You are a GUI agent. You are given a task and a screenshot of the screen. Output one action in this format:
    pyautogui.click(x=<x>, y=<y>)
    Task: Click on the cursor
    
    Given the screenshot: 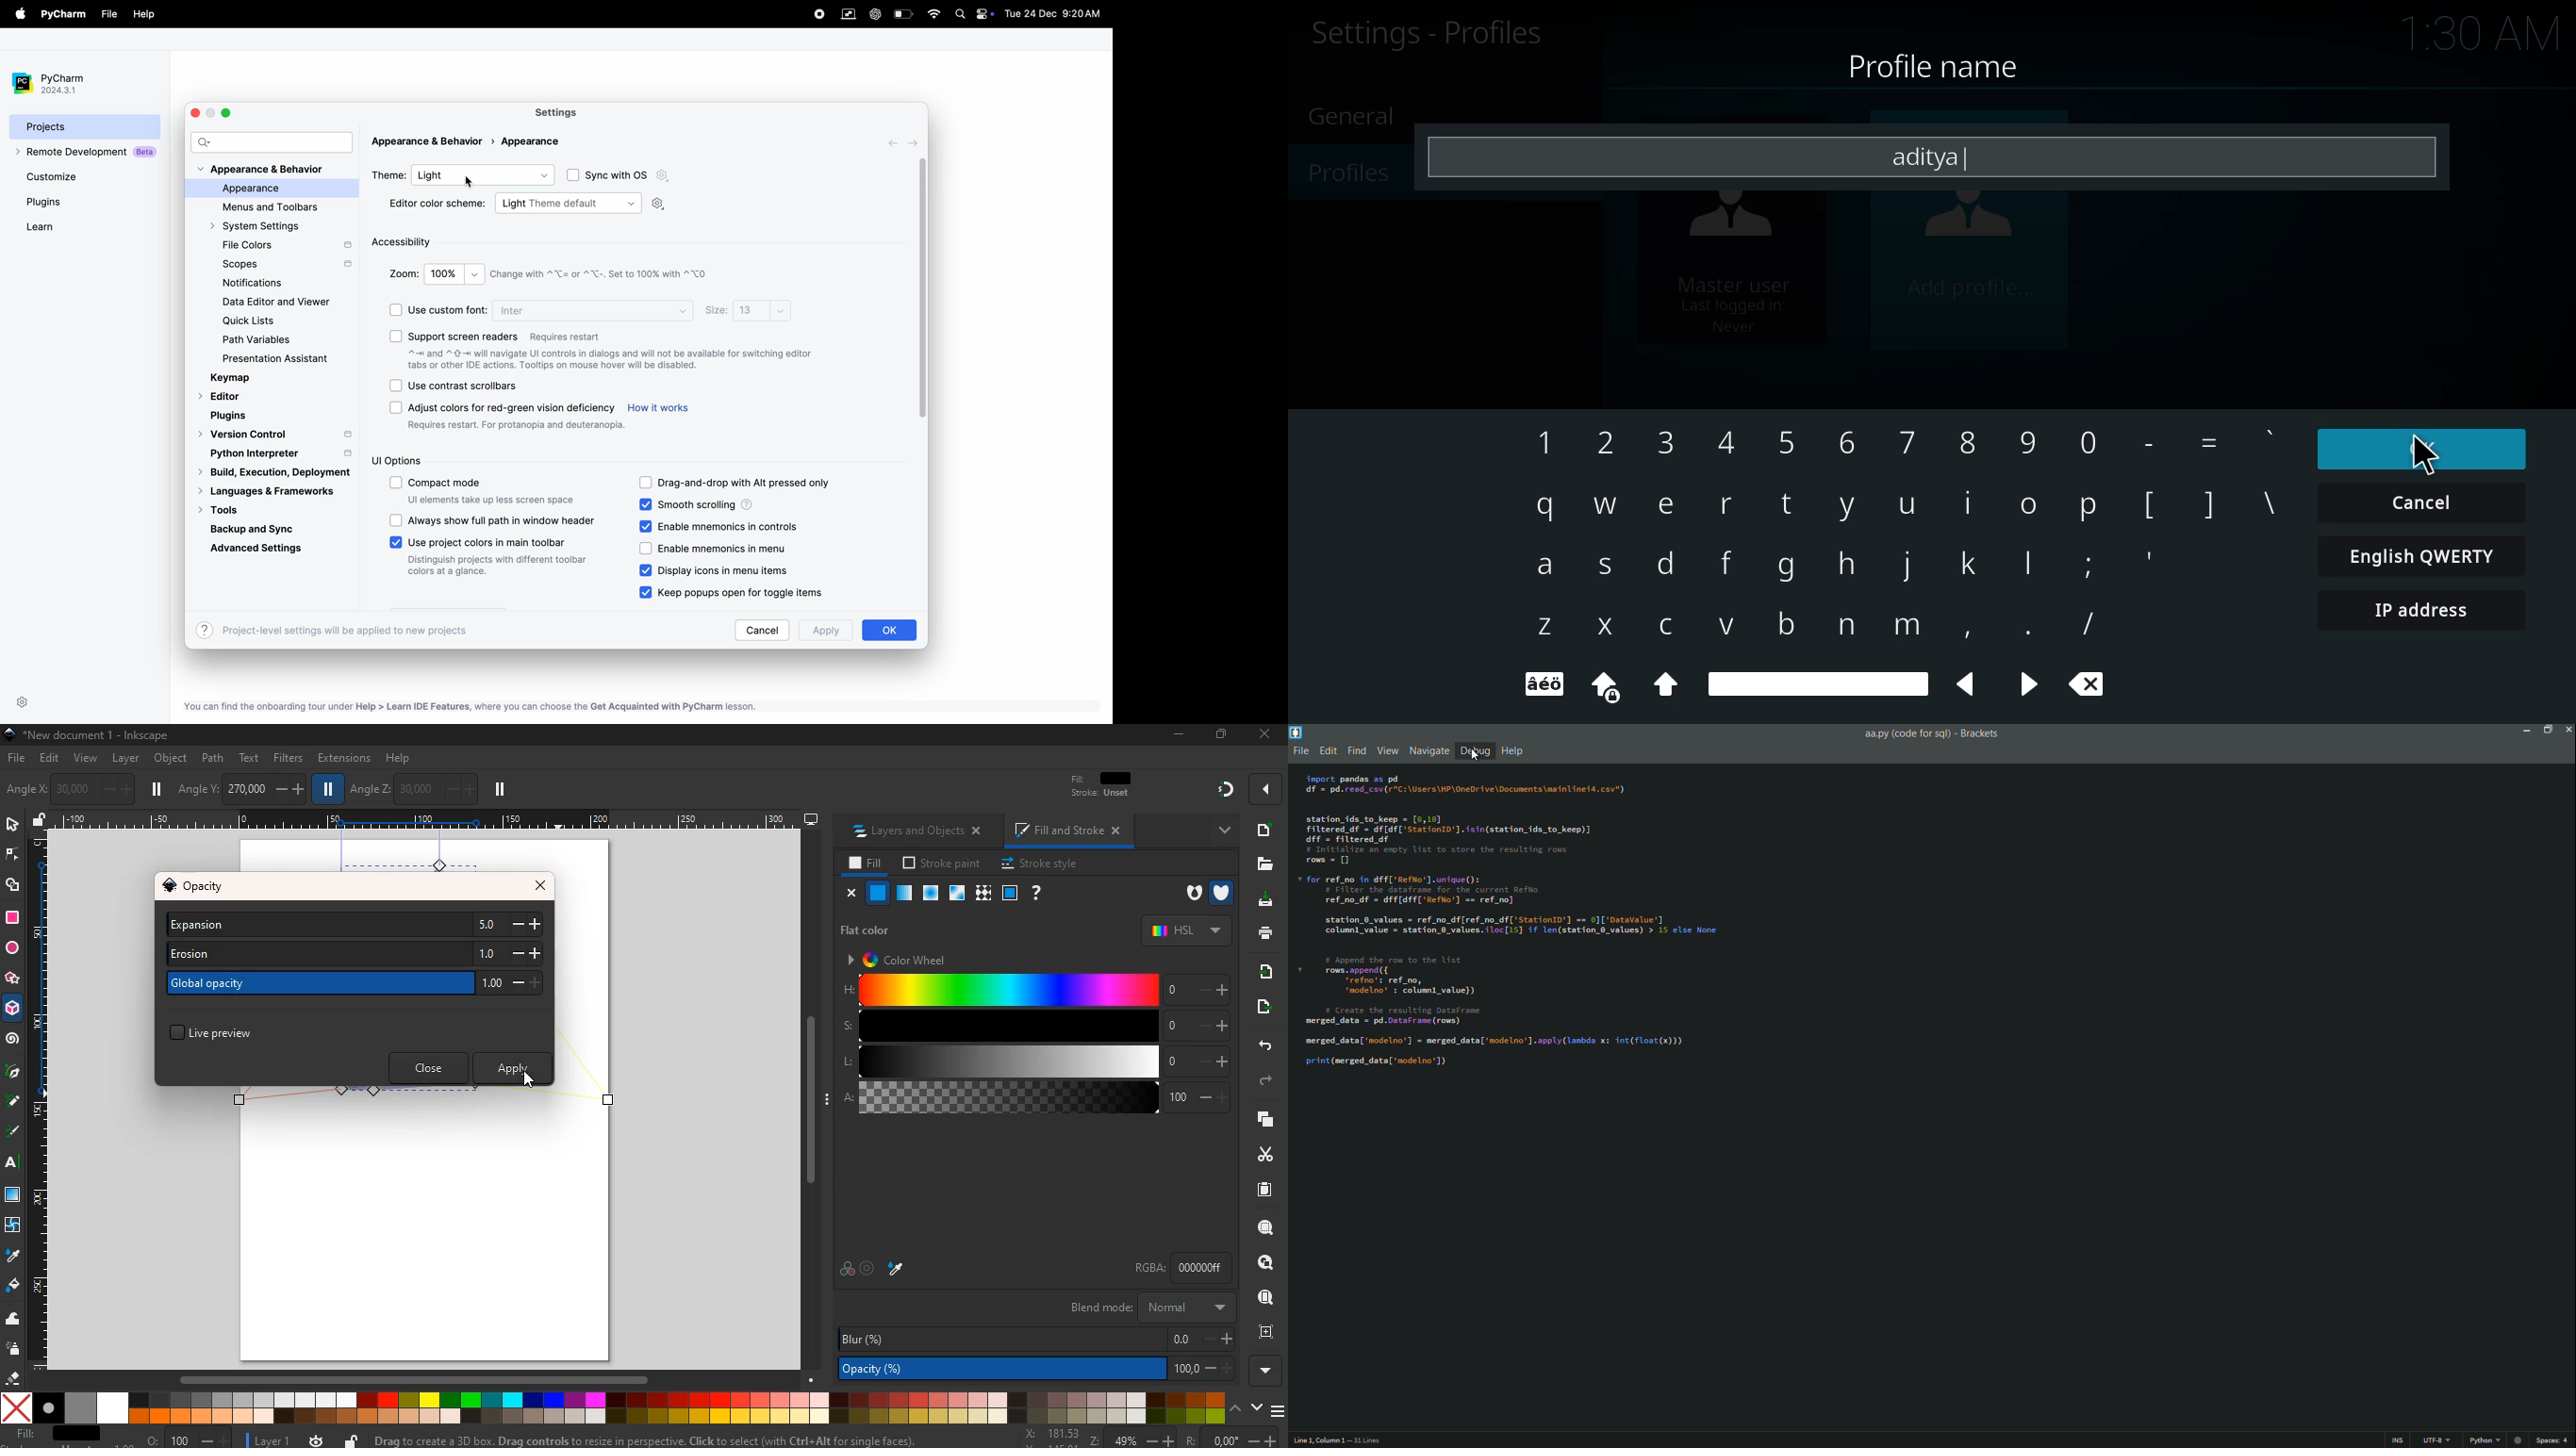 What is the action you would take?
    pyautogui.click(x=2419, y=455)
    